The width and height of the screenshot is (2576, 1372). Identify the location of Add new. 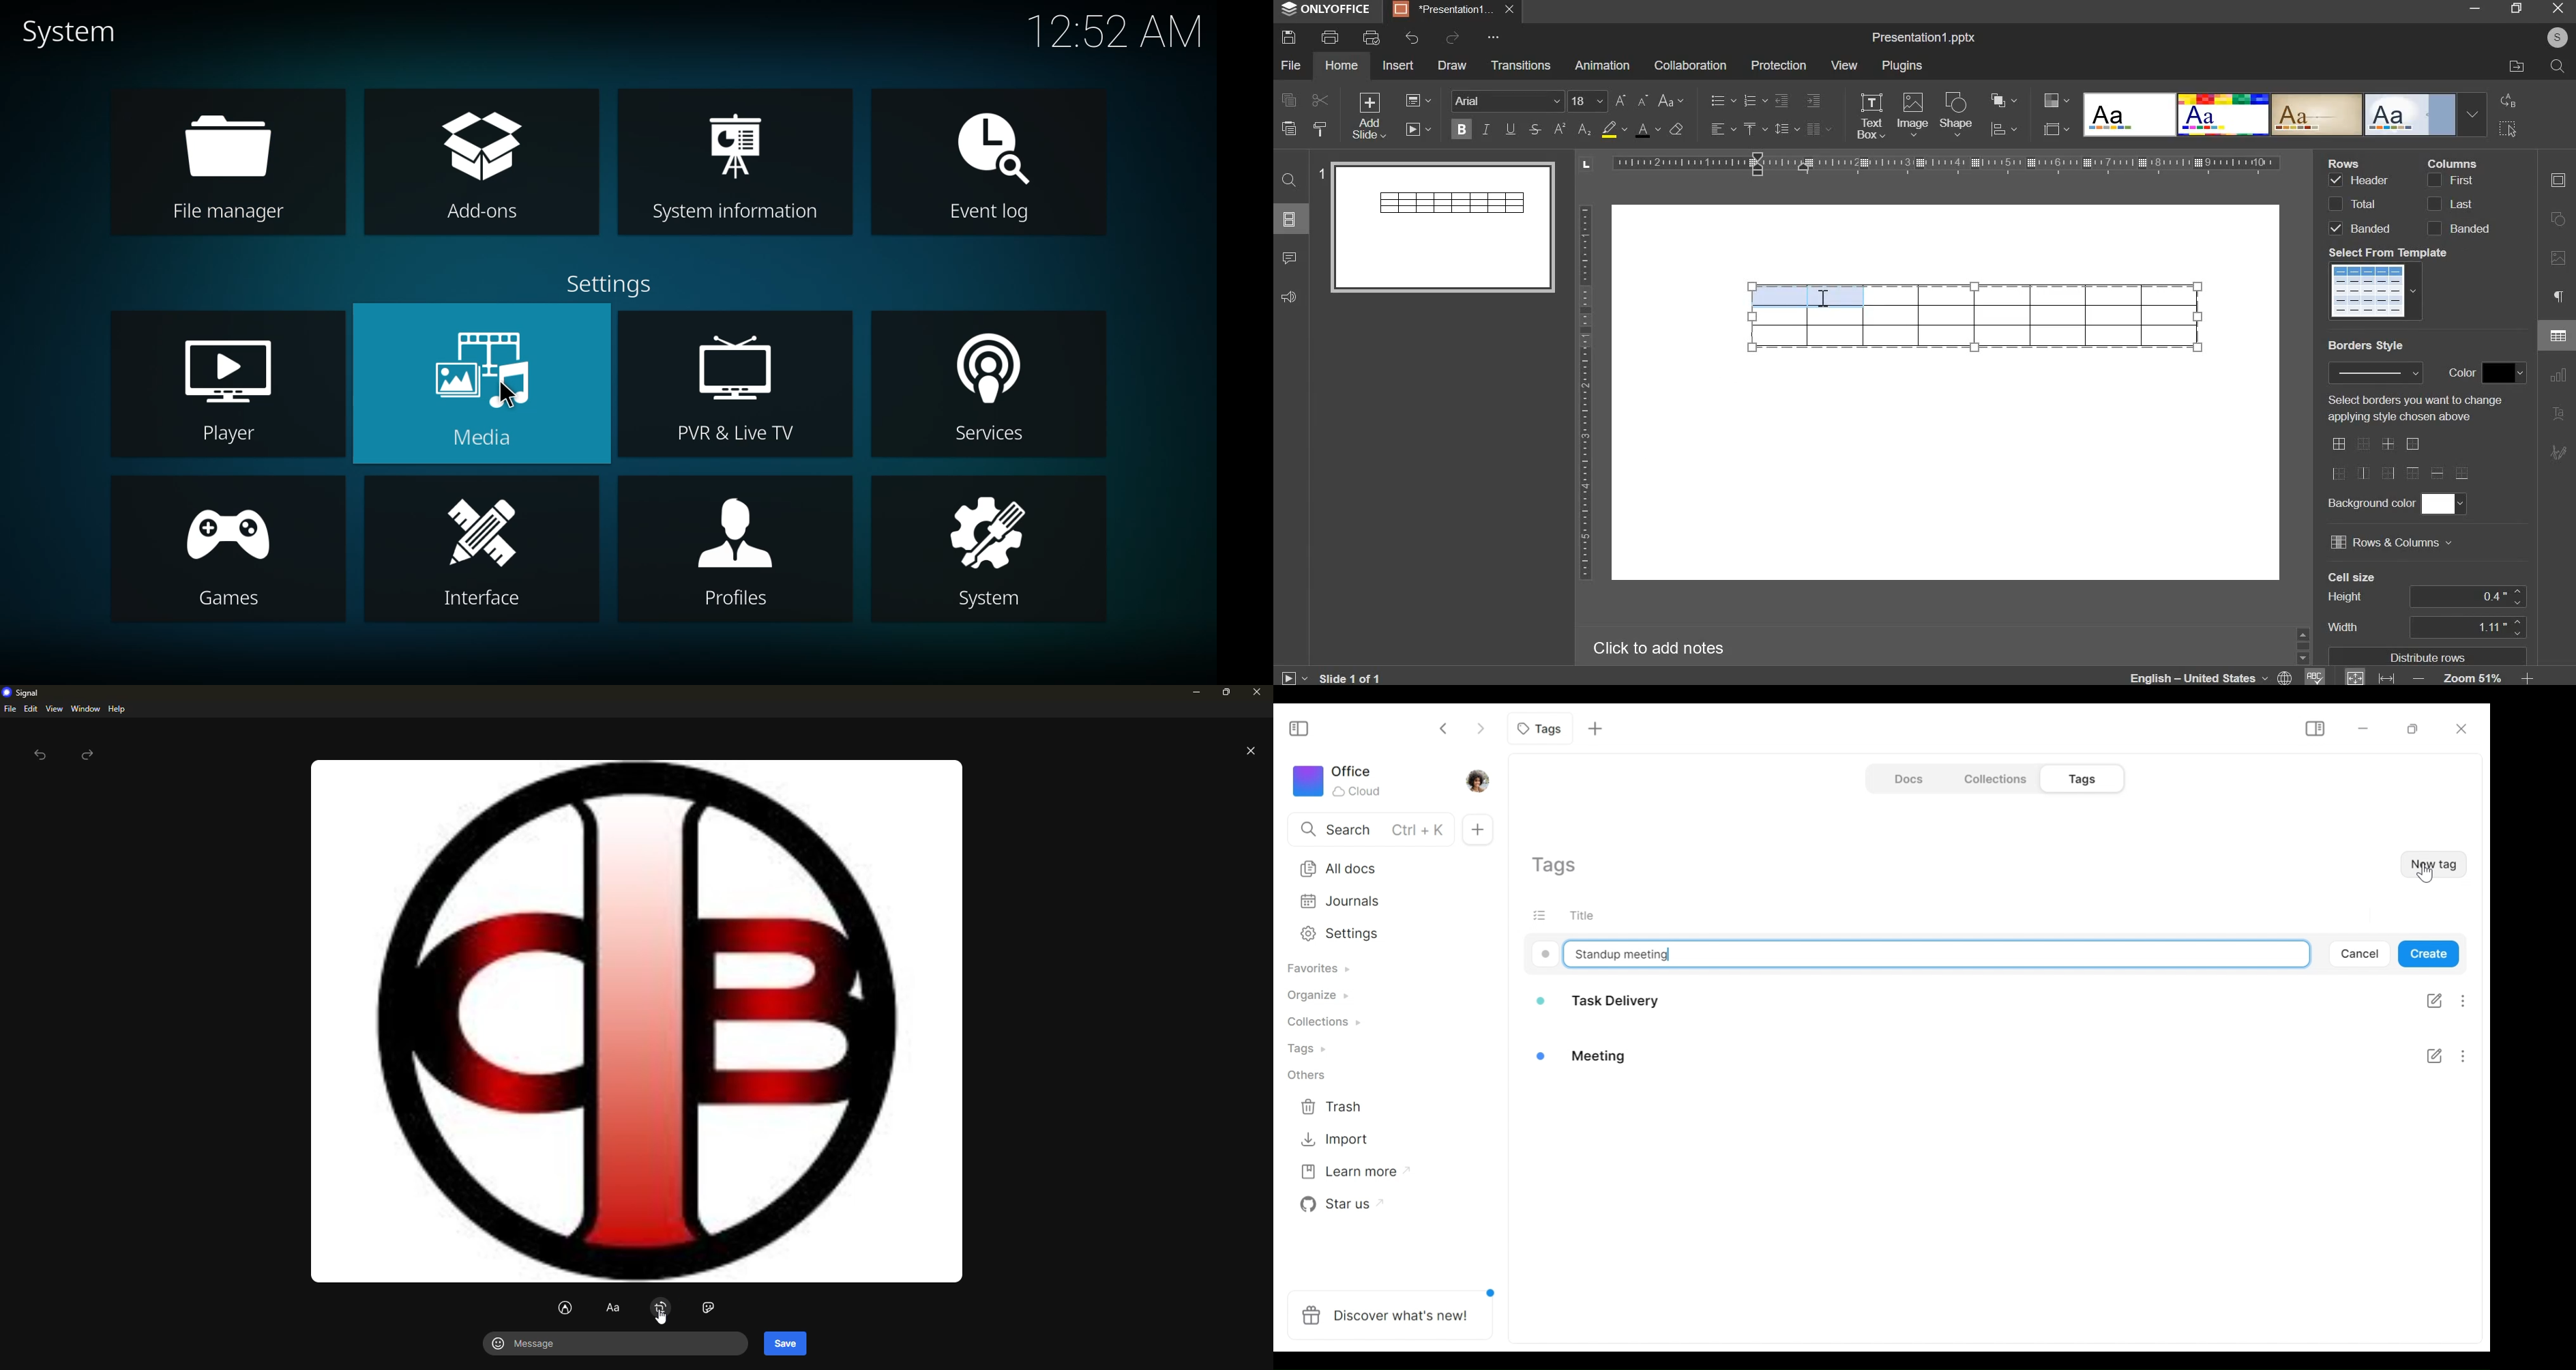
(1596, 729).